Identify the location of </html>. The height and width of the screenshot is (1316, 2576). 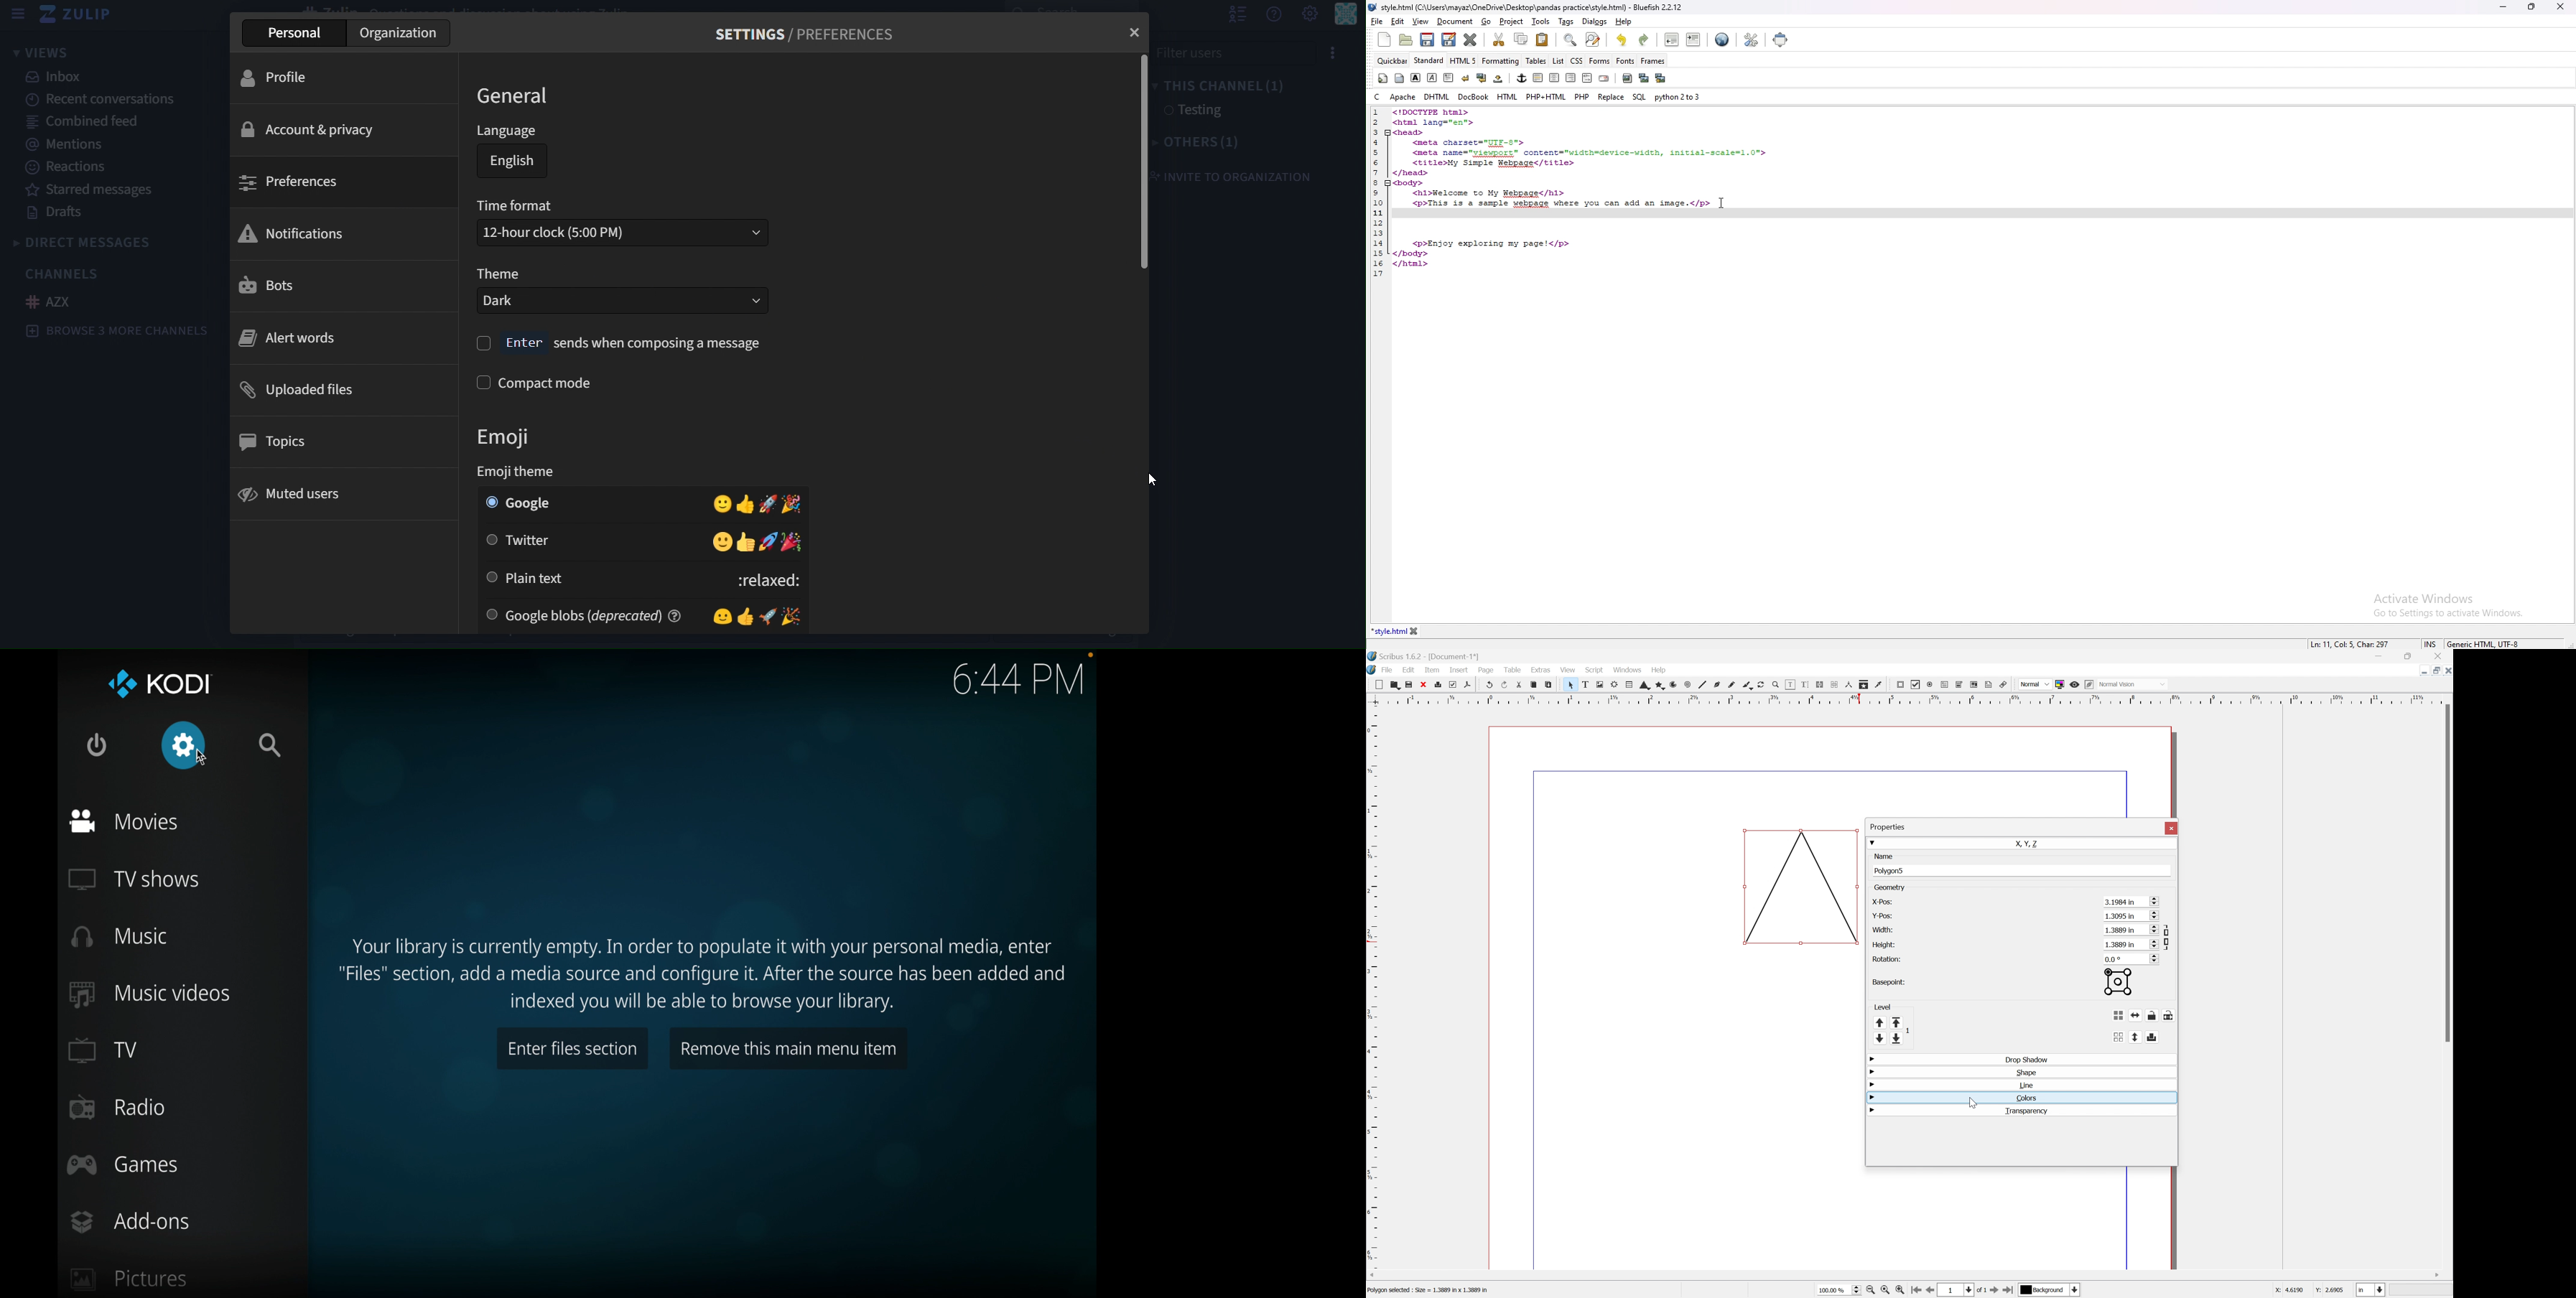
(1411, 264).